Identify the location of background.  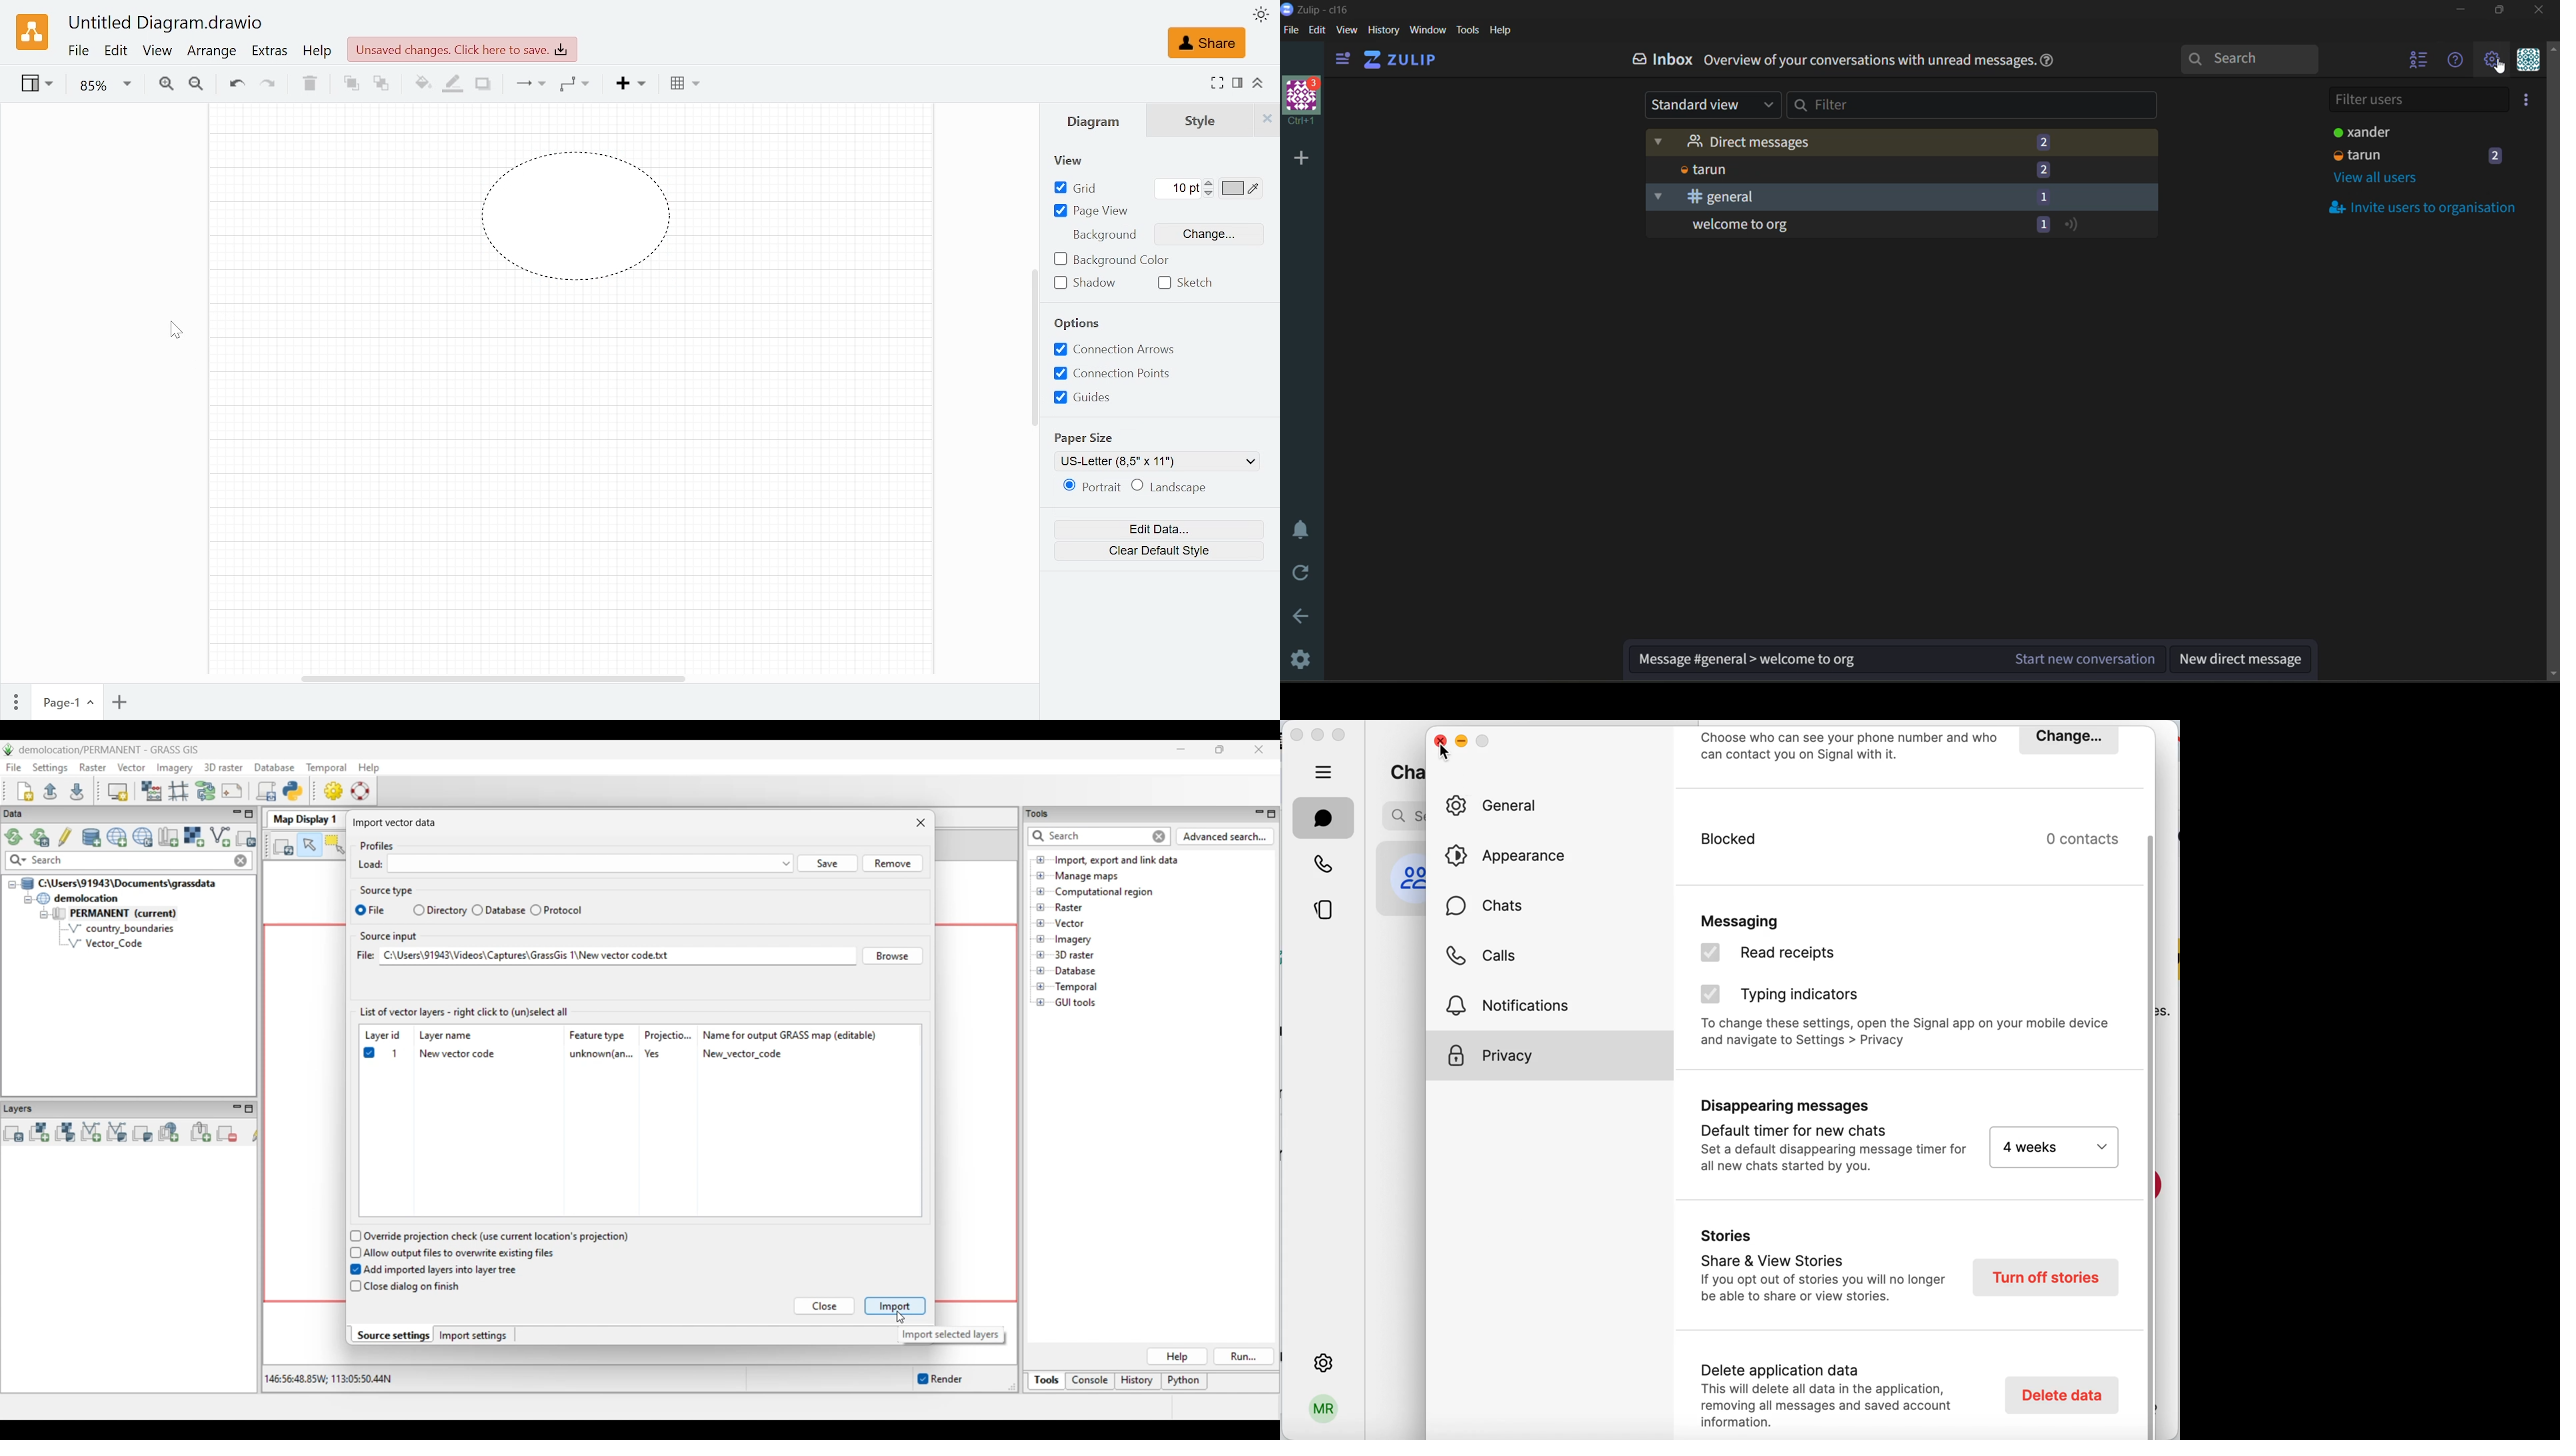
(1107, 235).